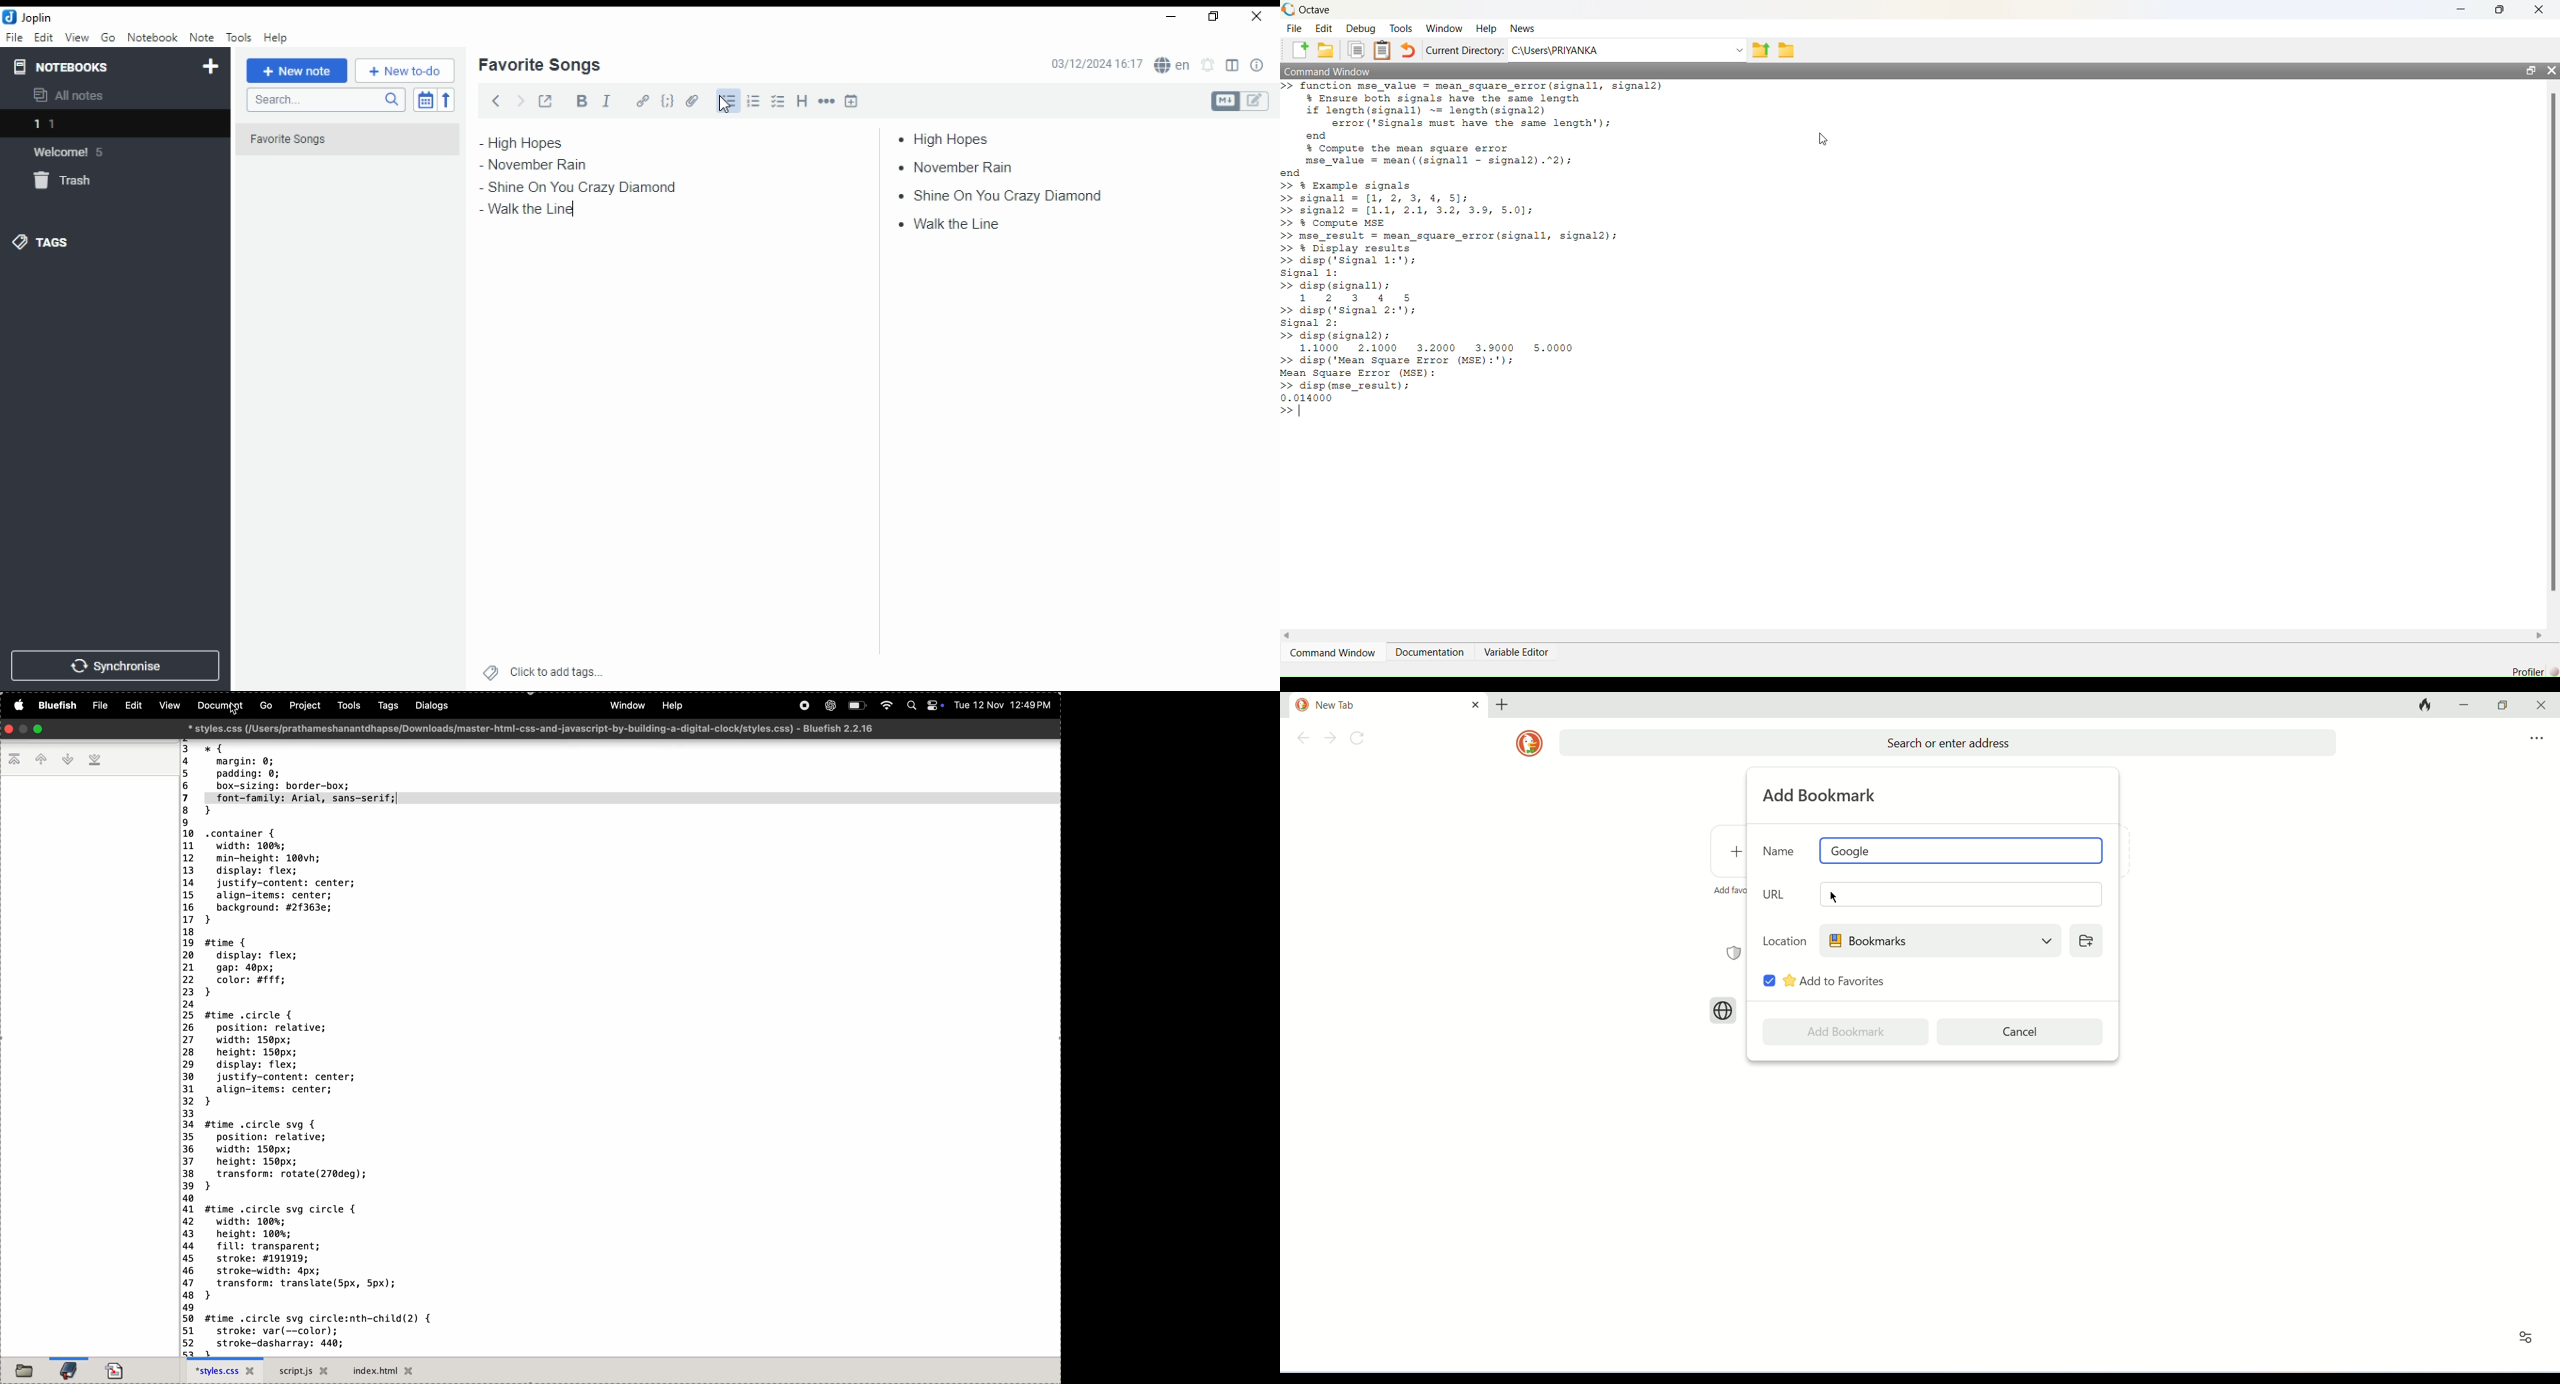 The height and width of the screenshot is (1400, 2576). Describe the element at coordinates (803, 99) in the screenshot. I see `heading` at that location.